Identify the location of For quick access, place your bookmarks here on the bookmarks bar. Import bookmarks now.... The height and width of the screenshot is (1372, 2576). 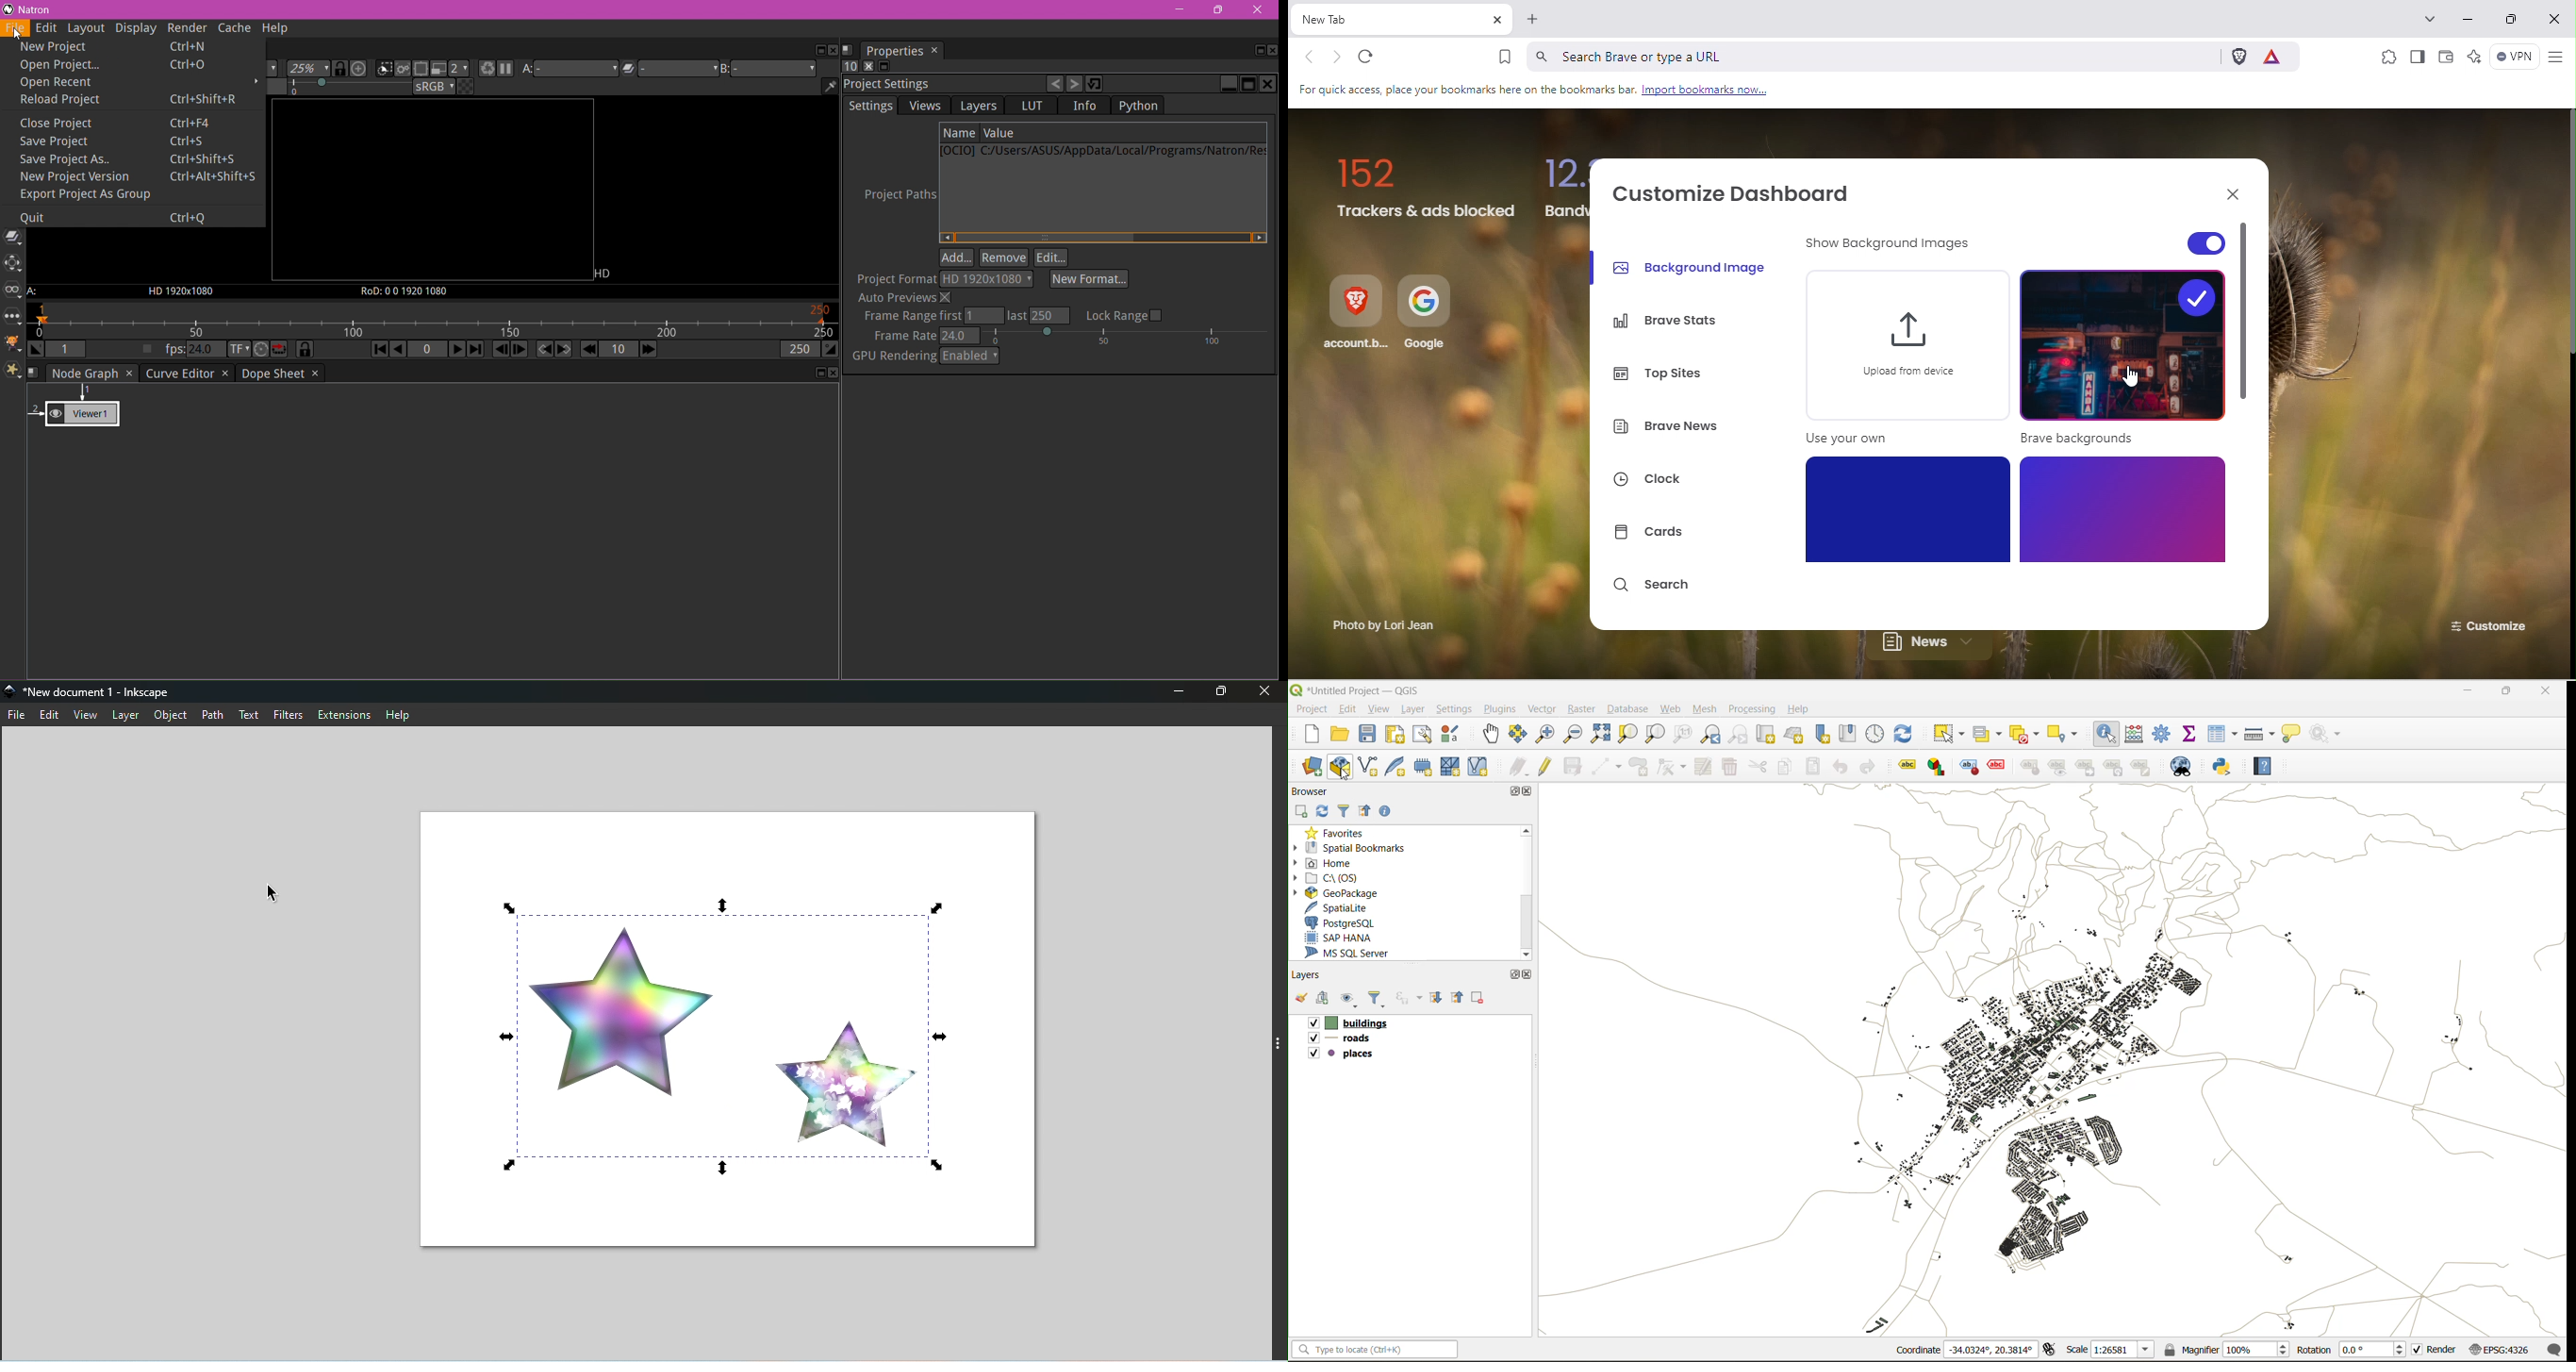
(1535, 91).